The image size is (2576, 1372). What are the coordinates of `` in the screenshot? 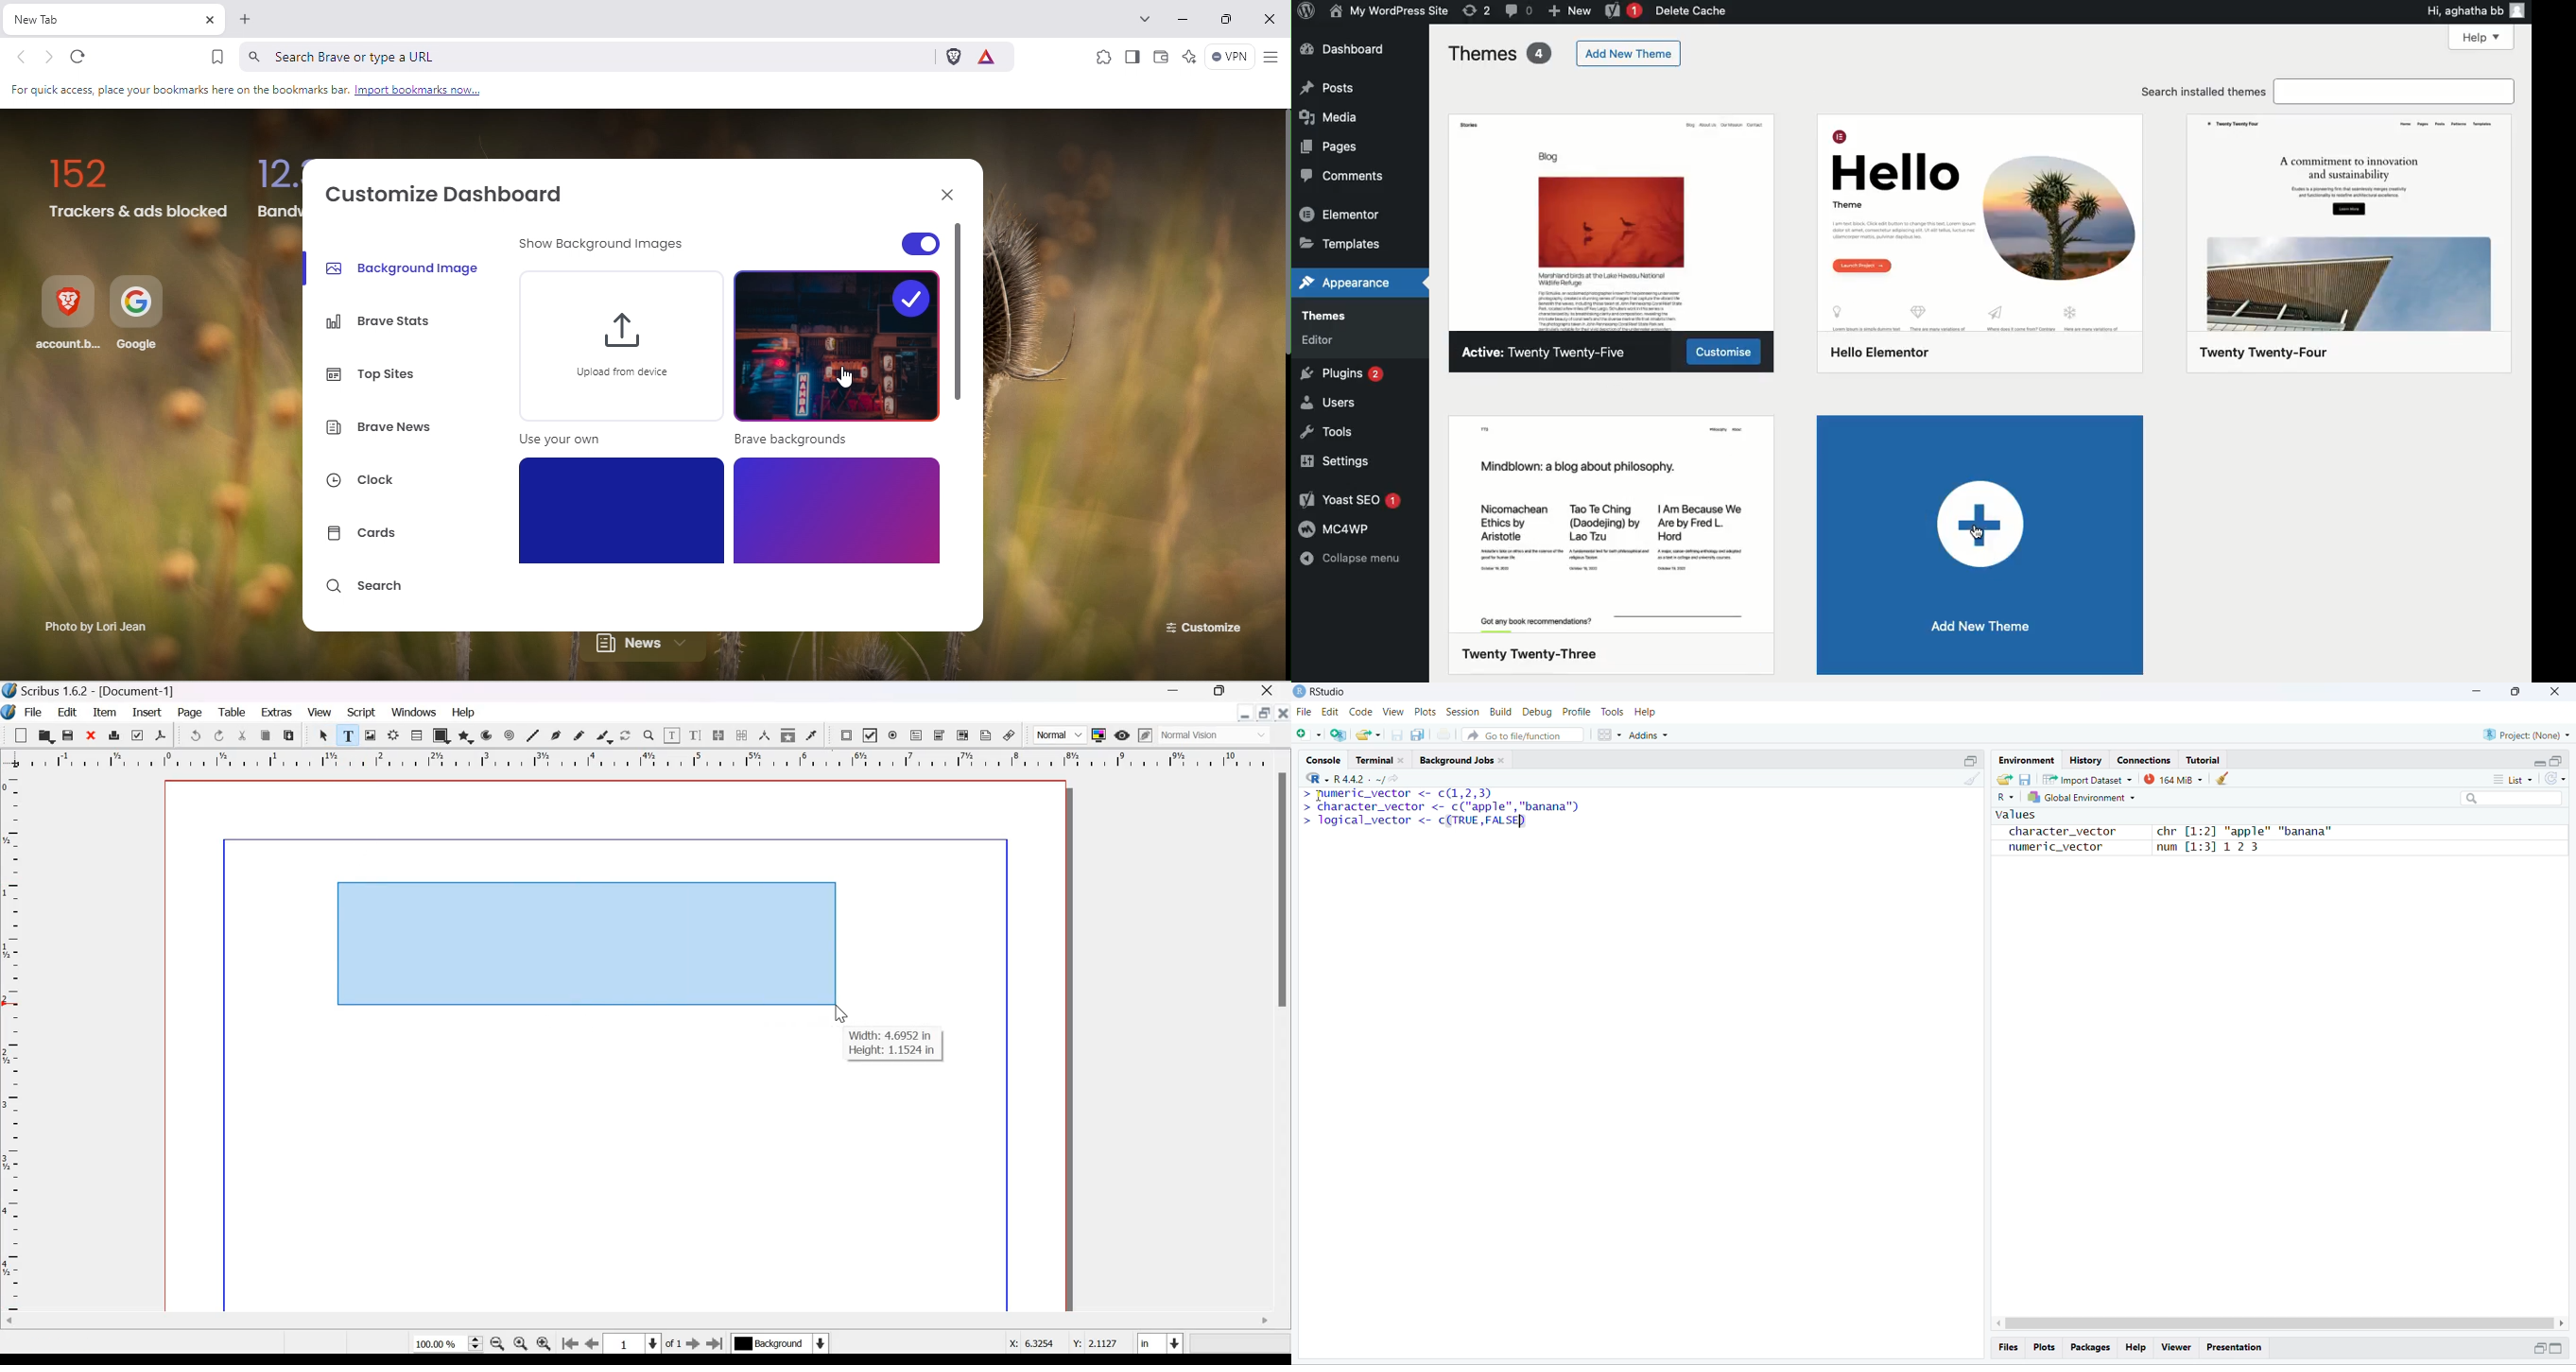 It's located at (231, 712).